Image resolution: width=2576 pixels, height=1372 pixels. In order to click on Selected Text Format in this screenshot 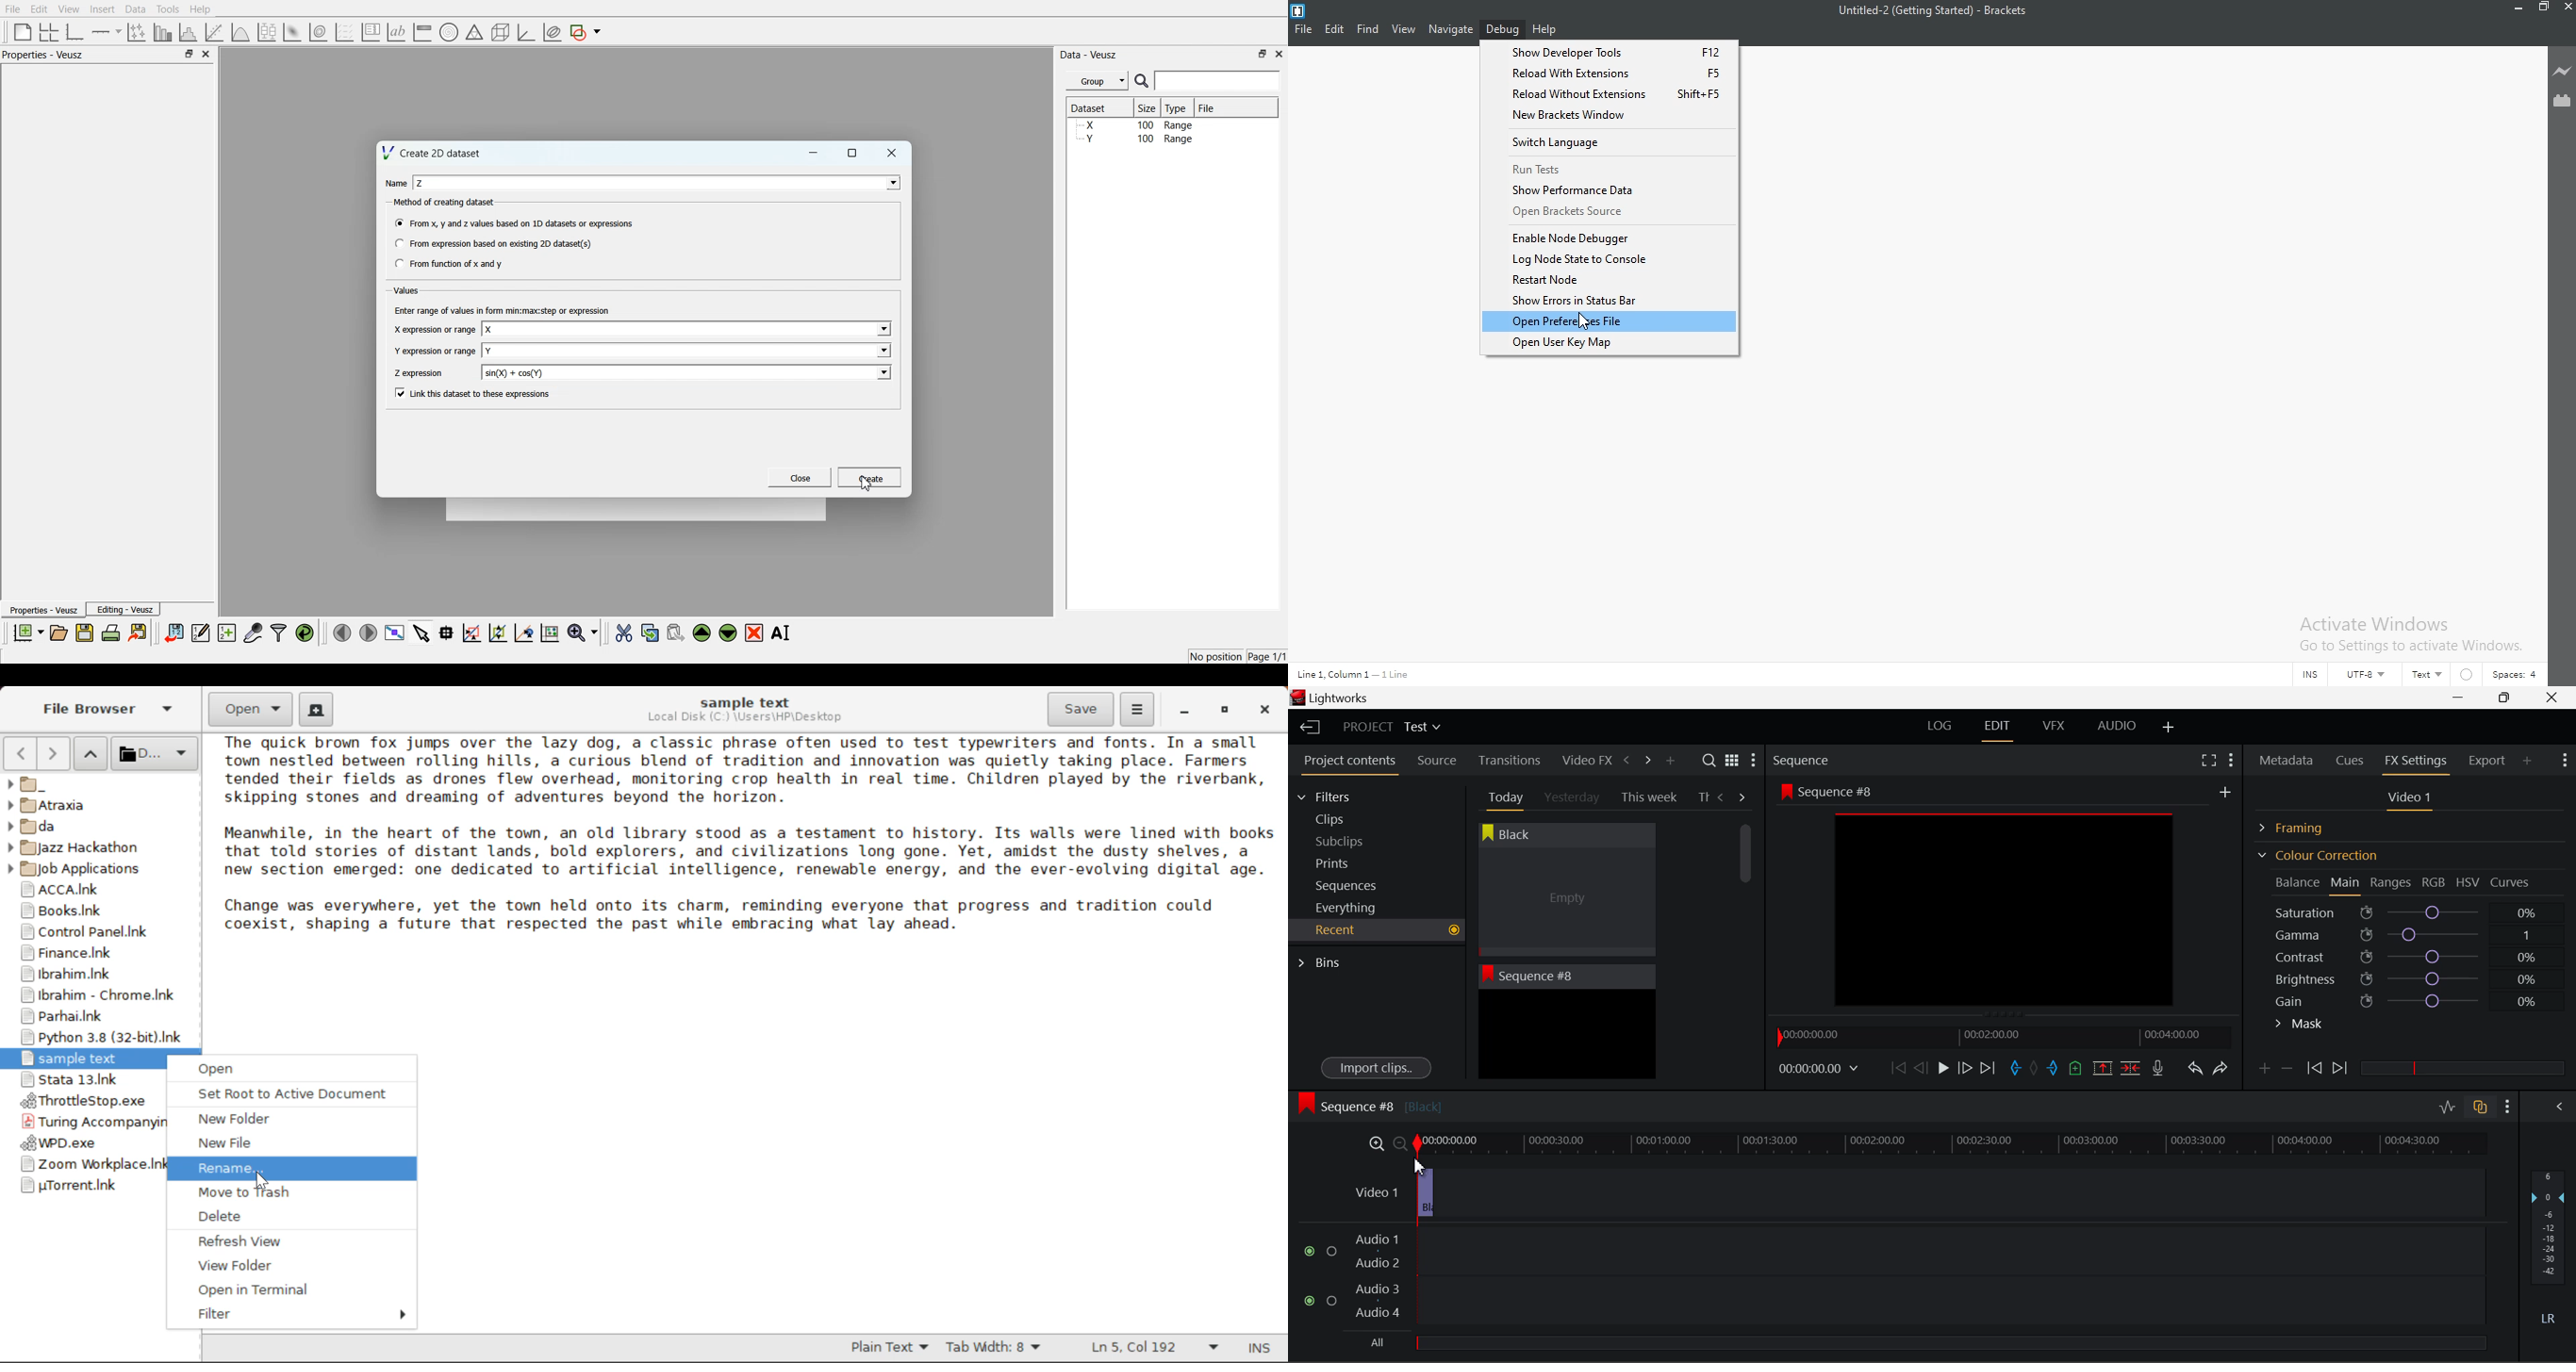, I will do `click(890, 1347)`.